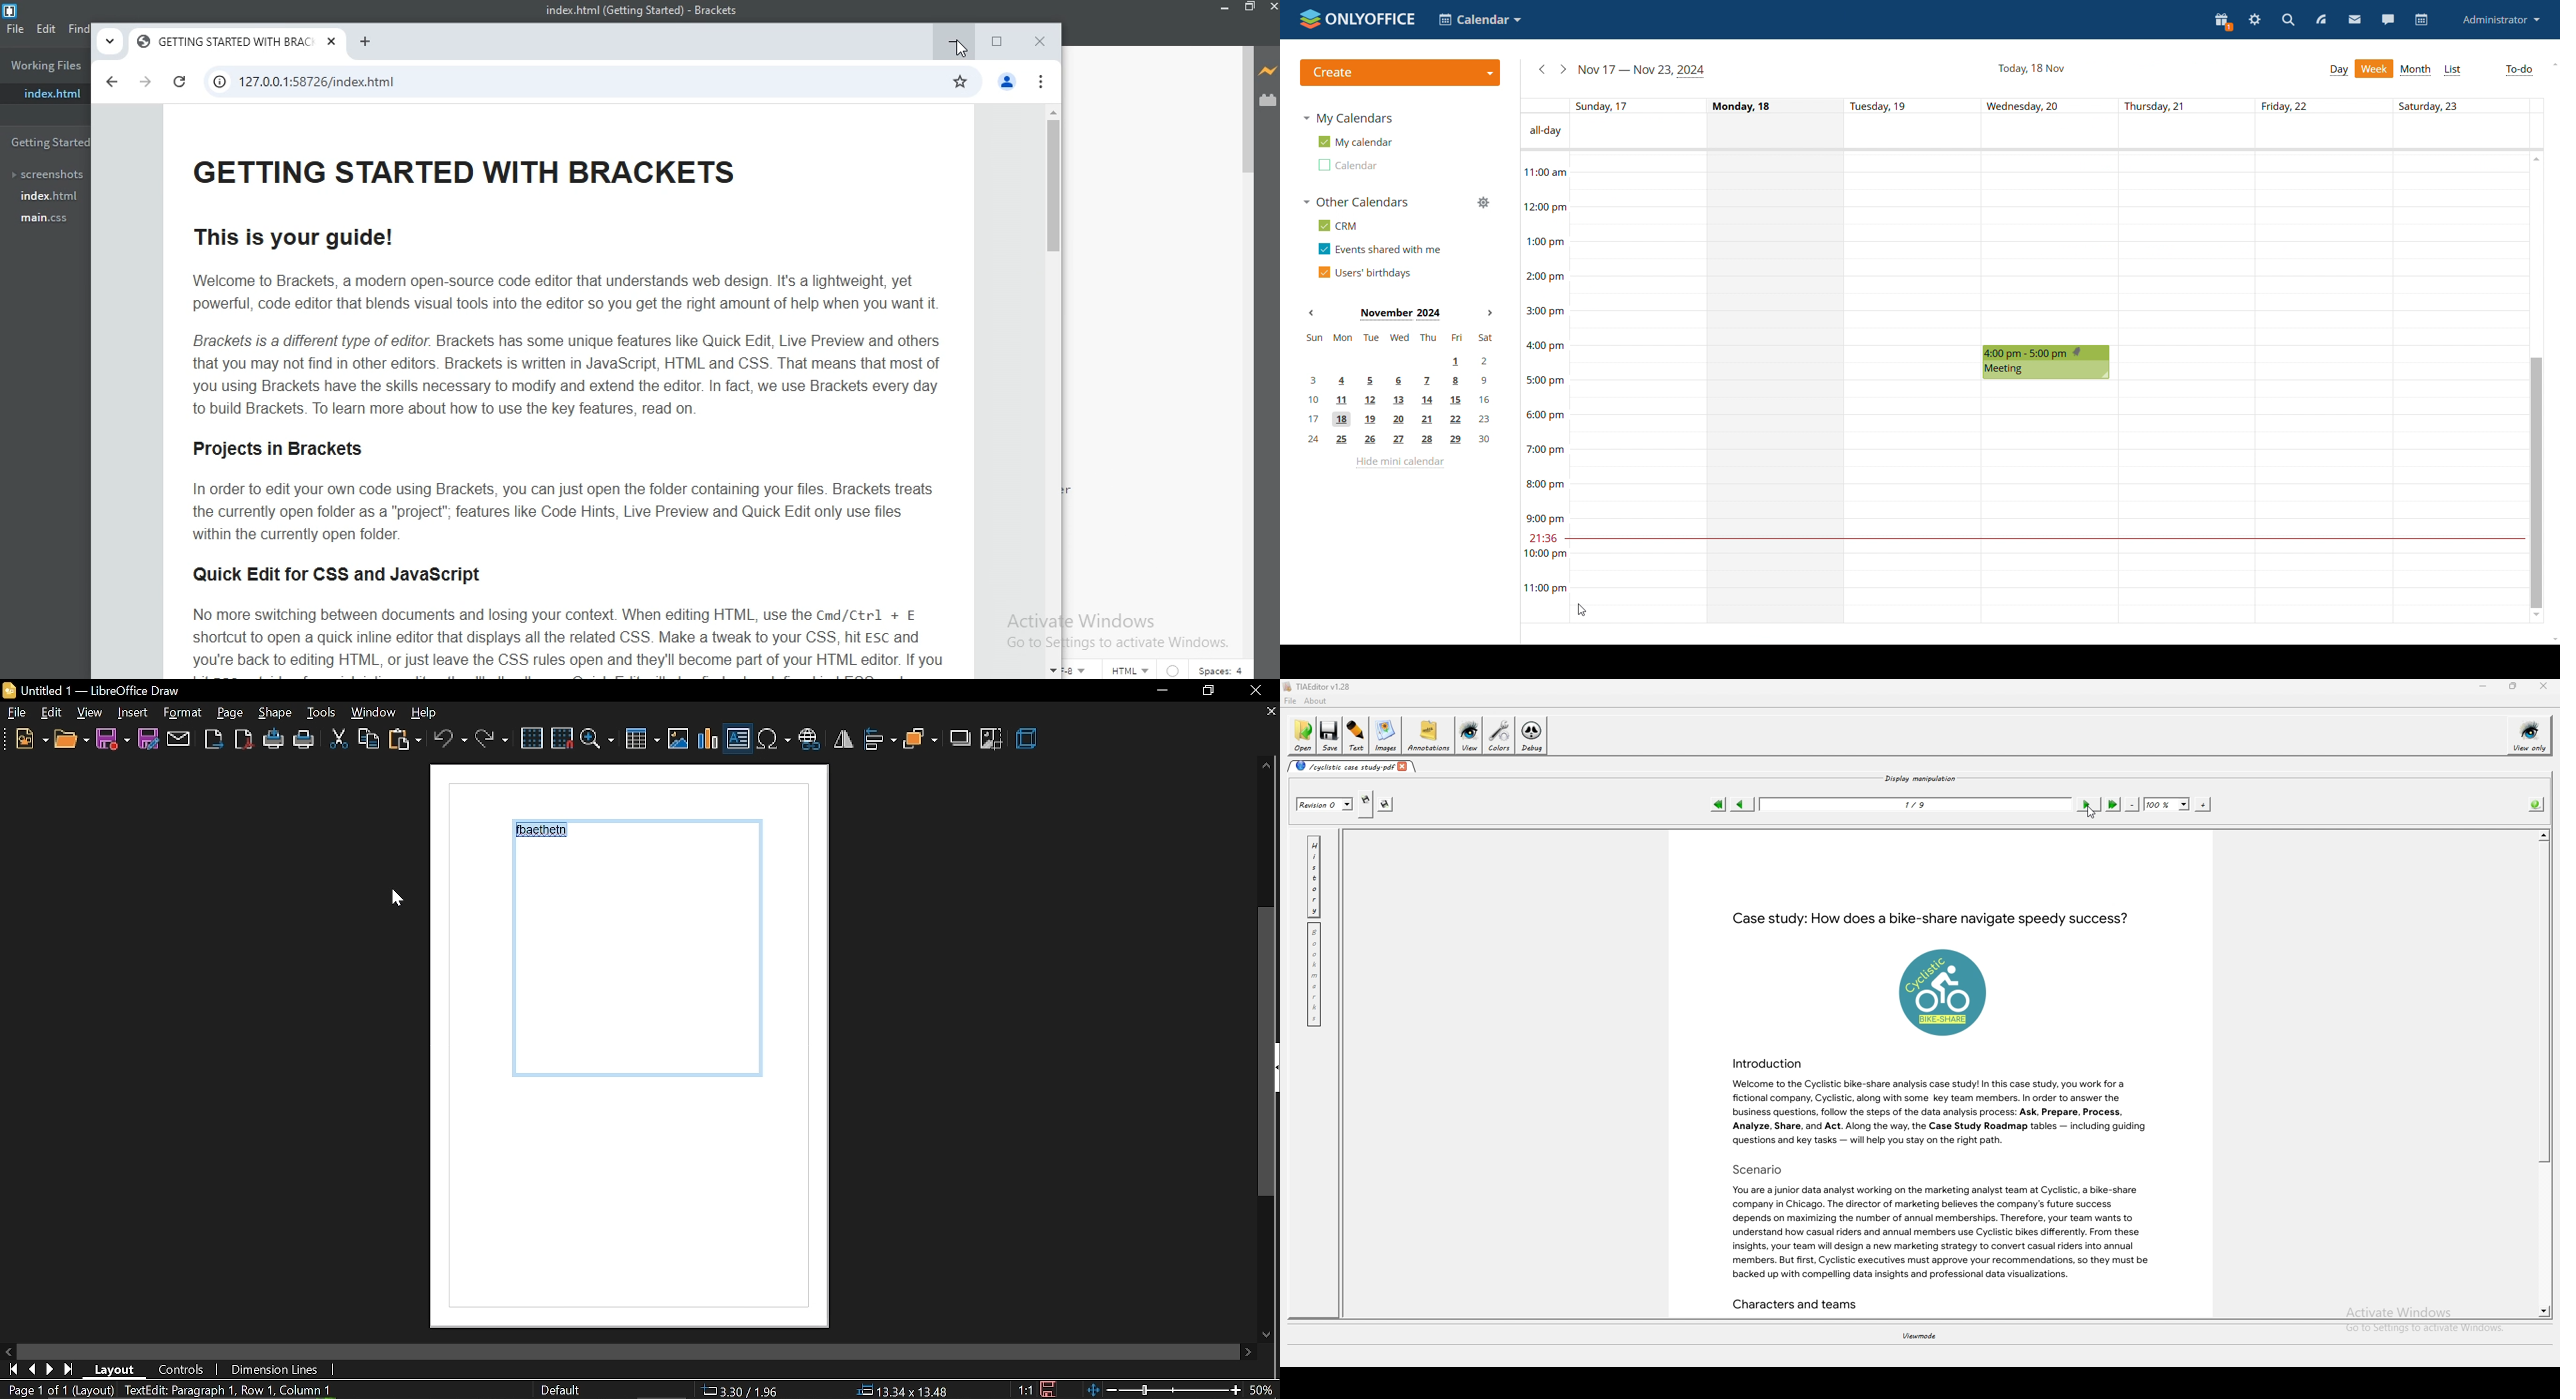 The width and height of the screenshot is (2576, 1400). Describe the element at coordinates (993, 741) in the screenshot. I see `crop` at that location.